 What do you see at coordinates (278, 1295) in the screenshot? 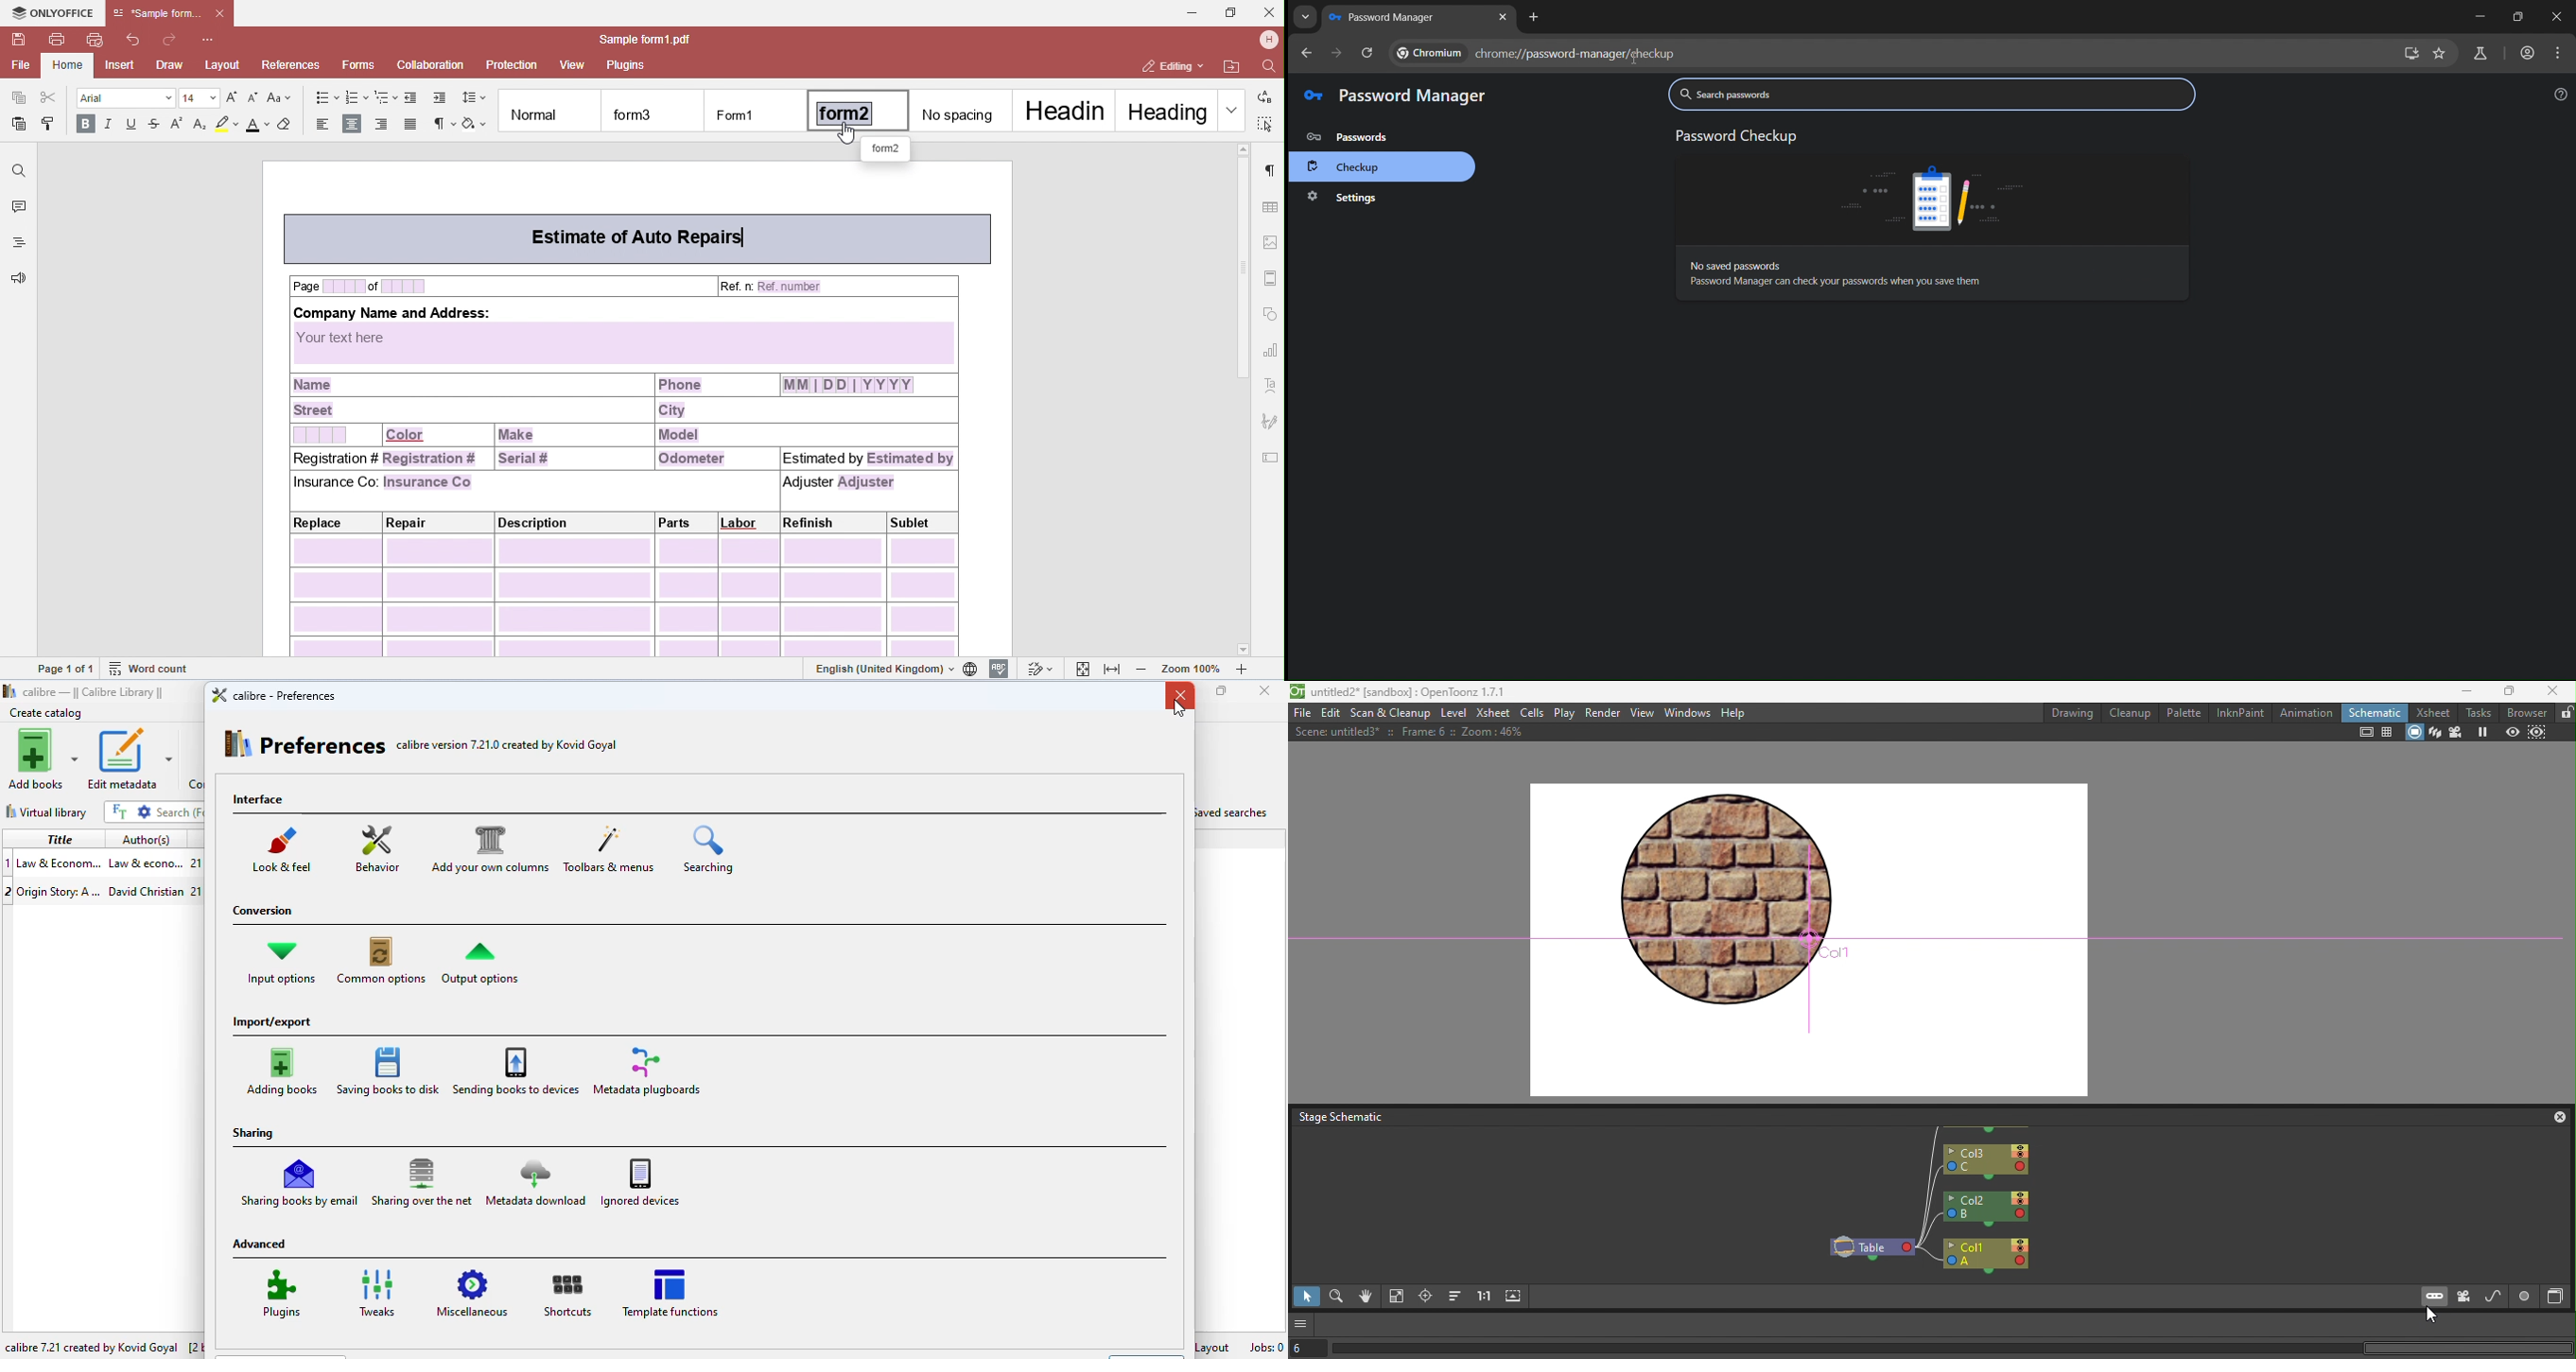
I see `plugins` at bounding box center [278, 1295].